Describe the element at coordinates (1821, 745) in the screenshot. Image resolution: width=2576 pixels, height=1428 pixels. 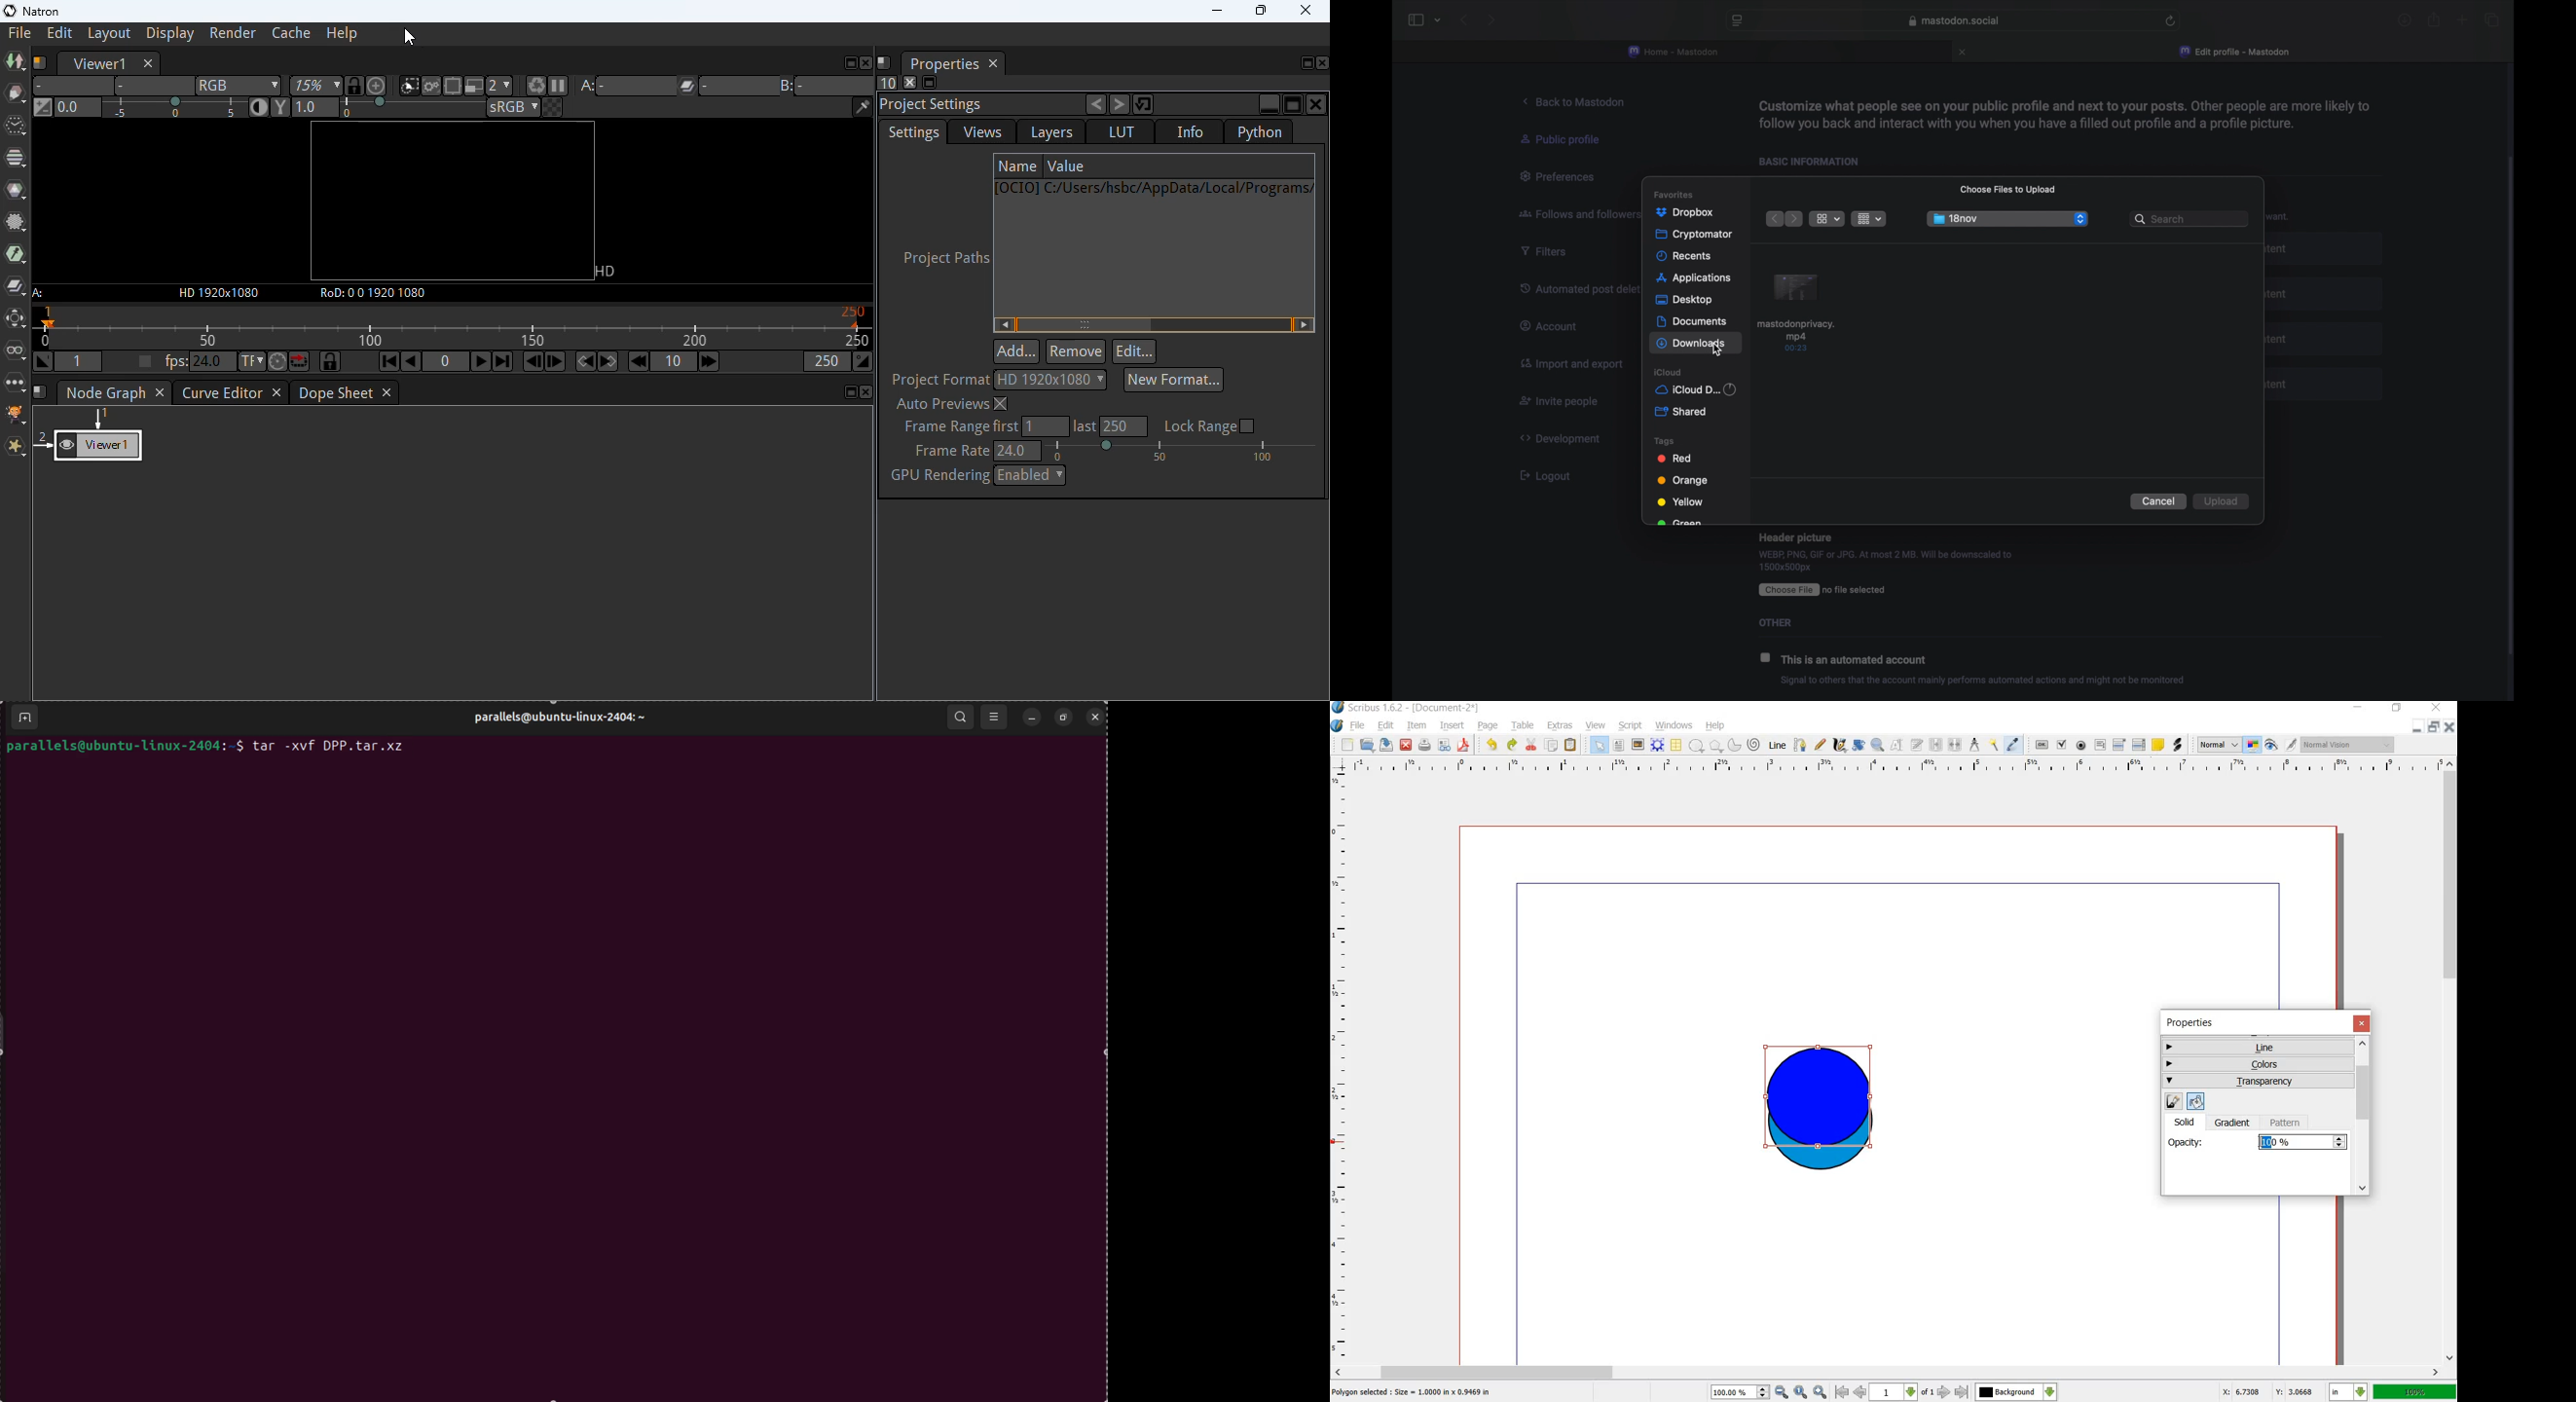
I see `freehand line` at that location.